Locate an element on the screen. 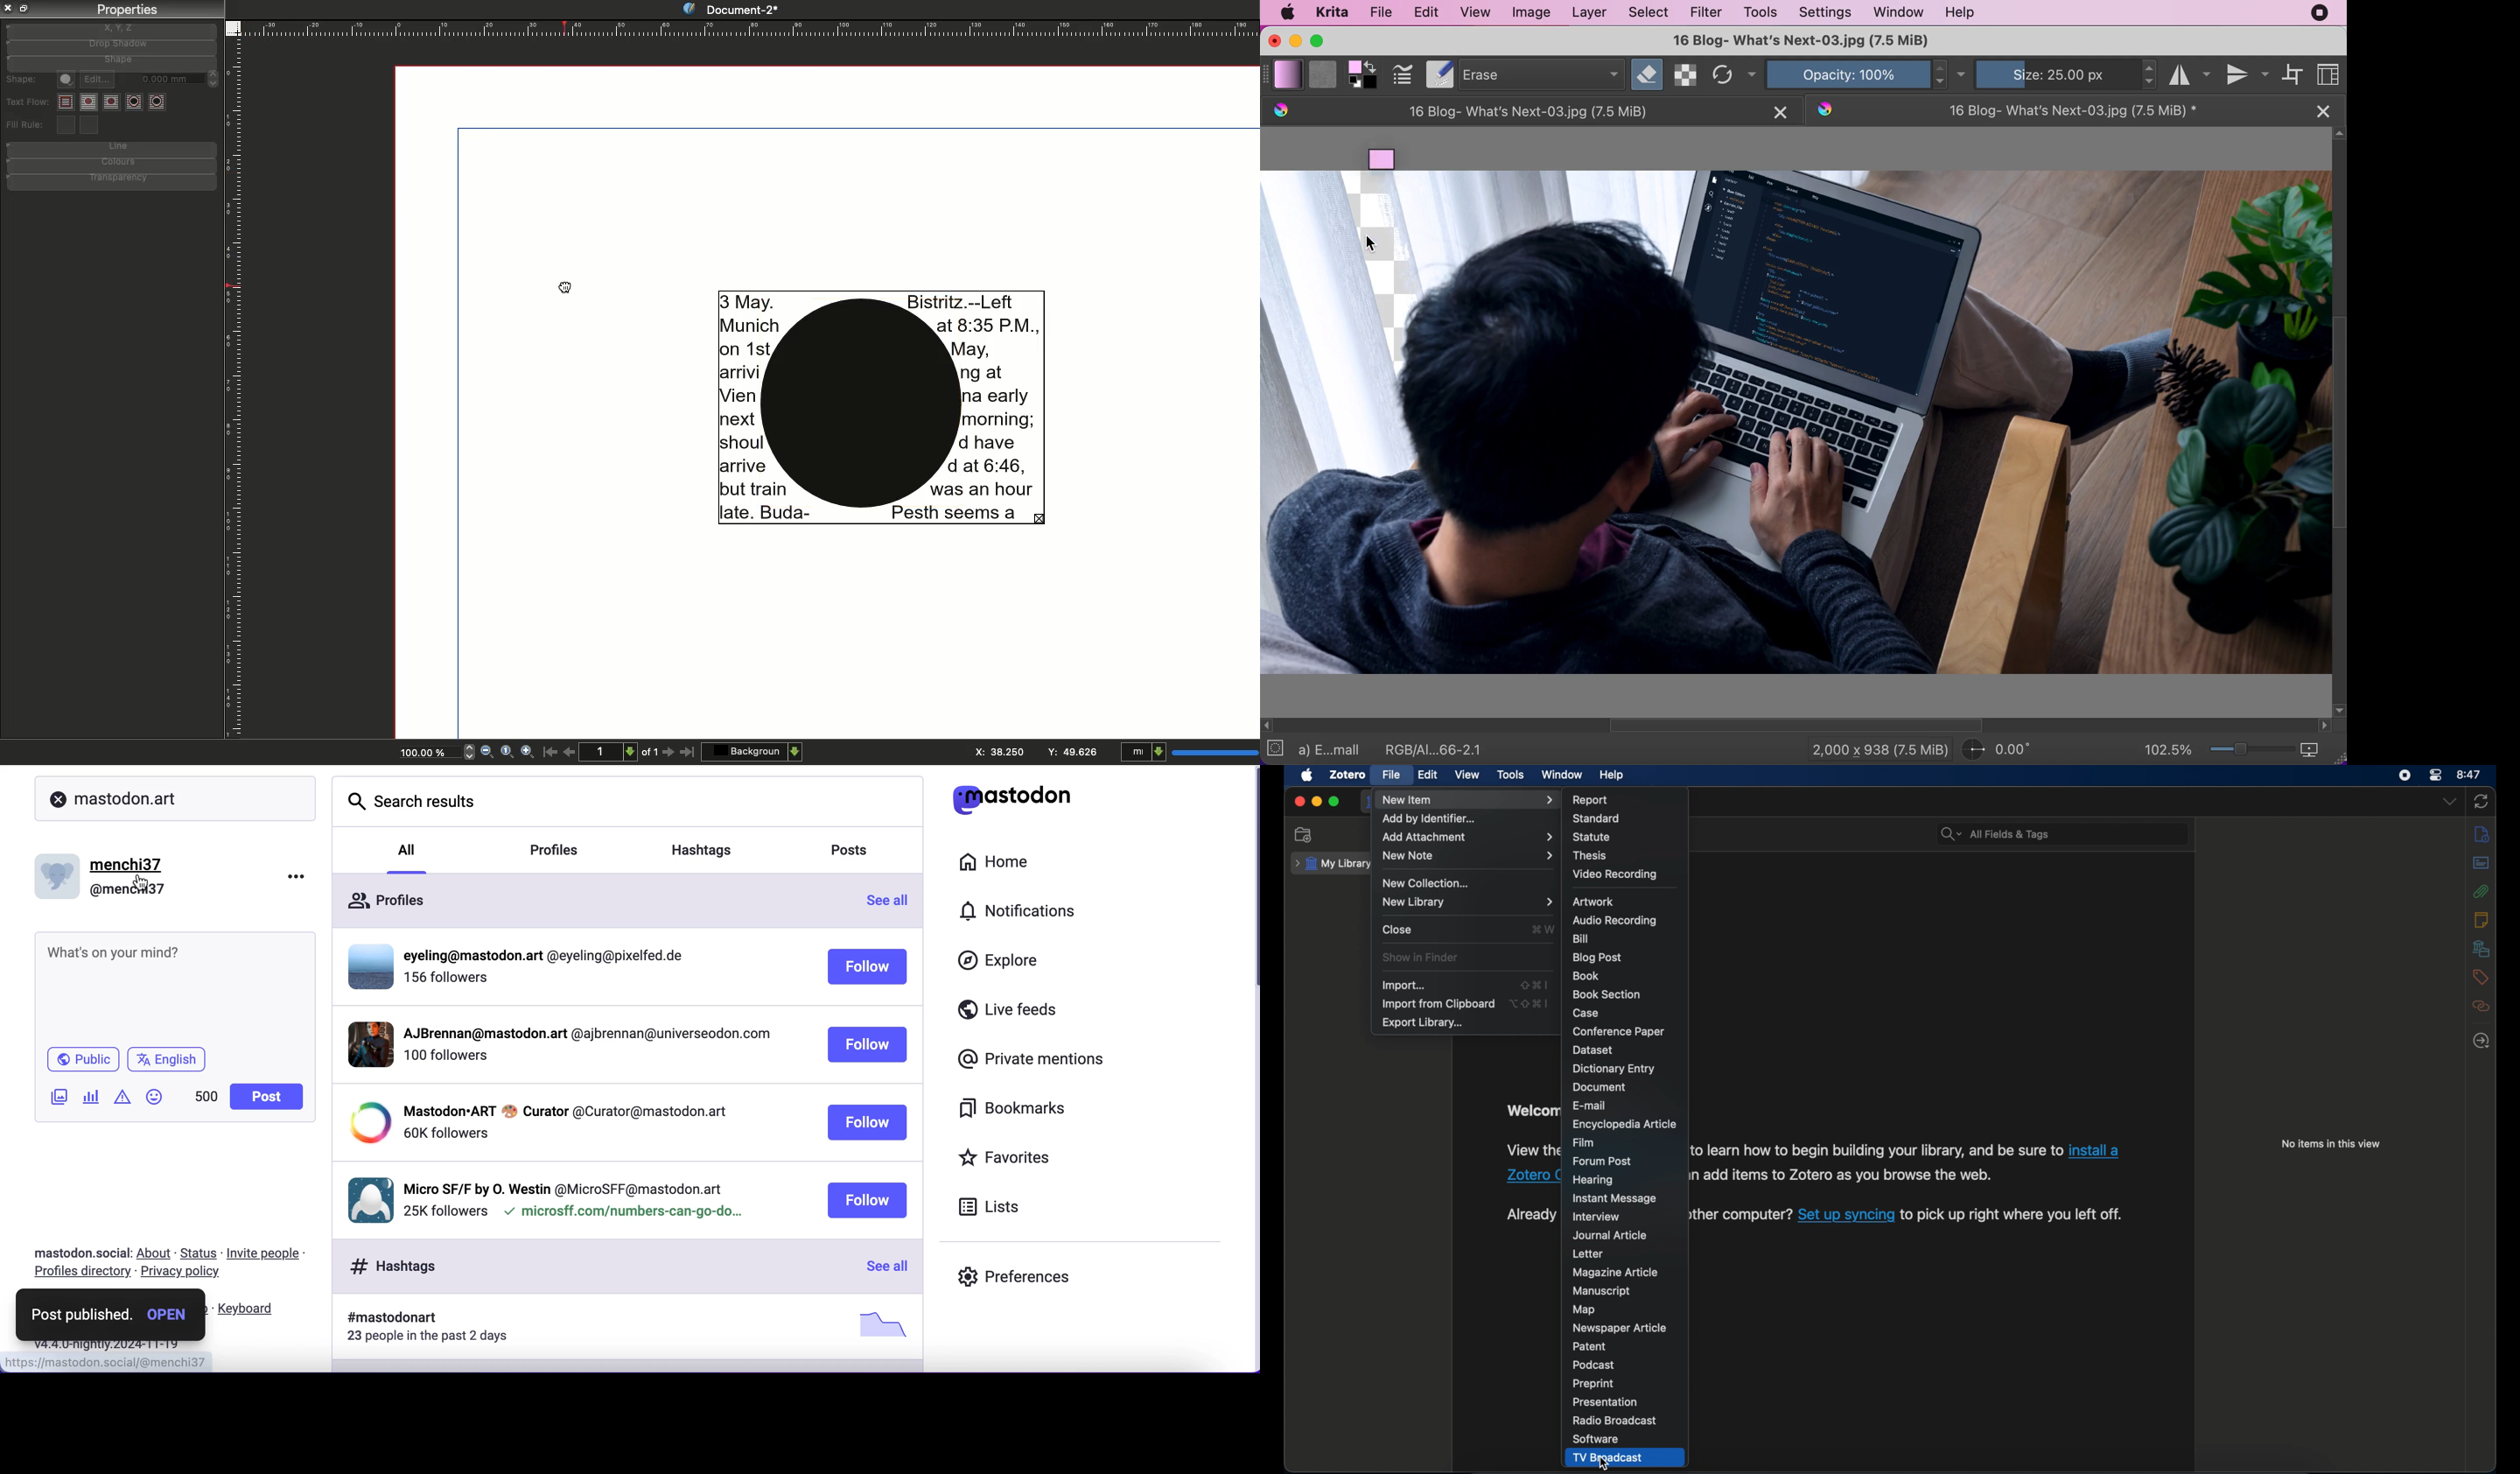  expand bar is located at coordinates (1267, 74).